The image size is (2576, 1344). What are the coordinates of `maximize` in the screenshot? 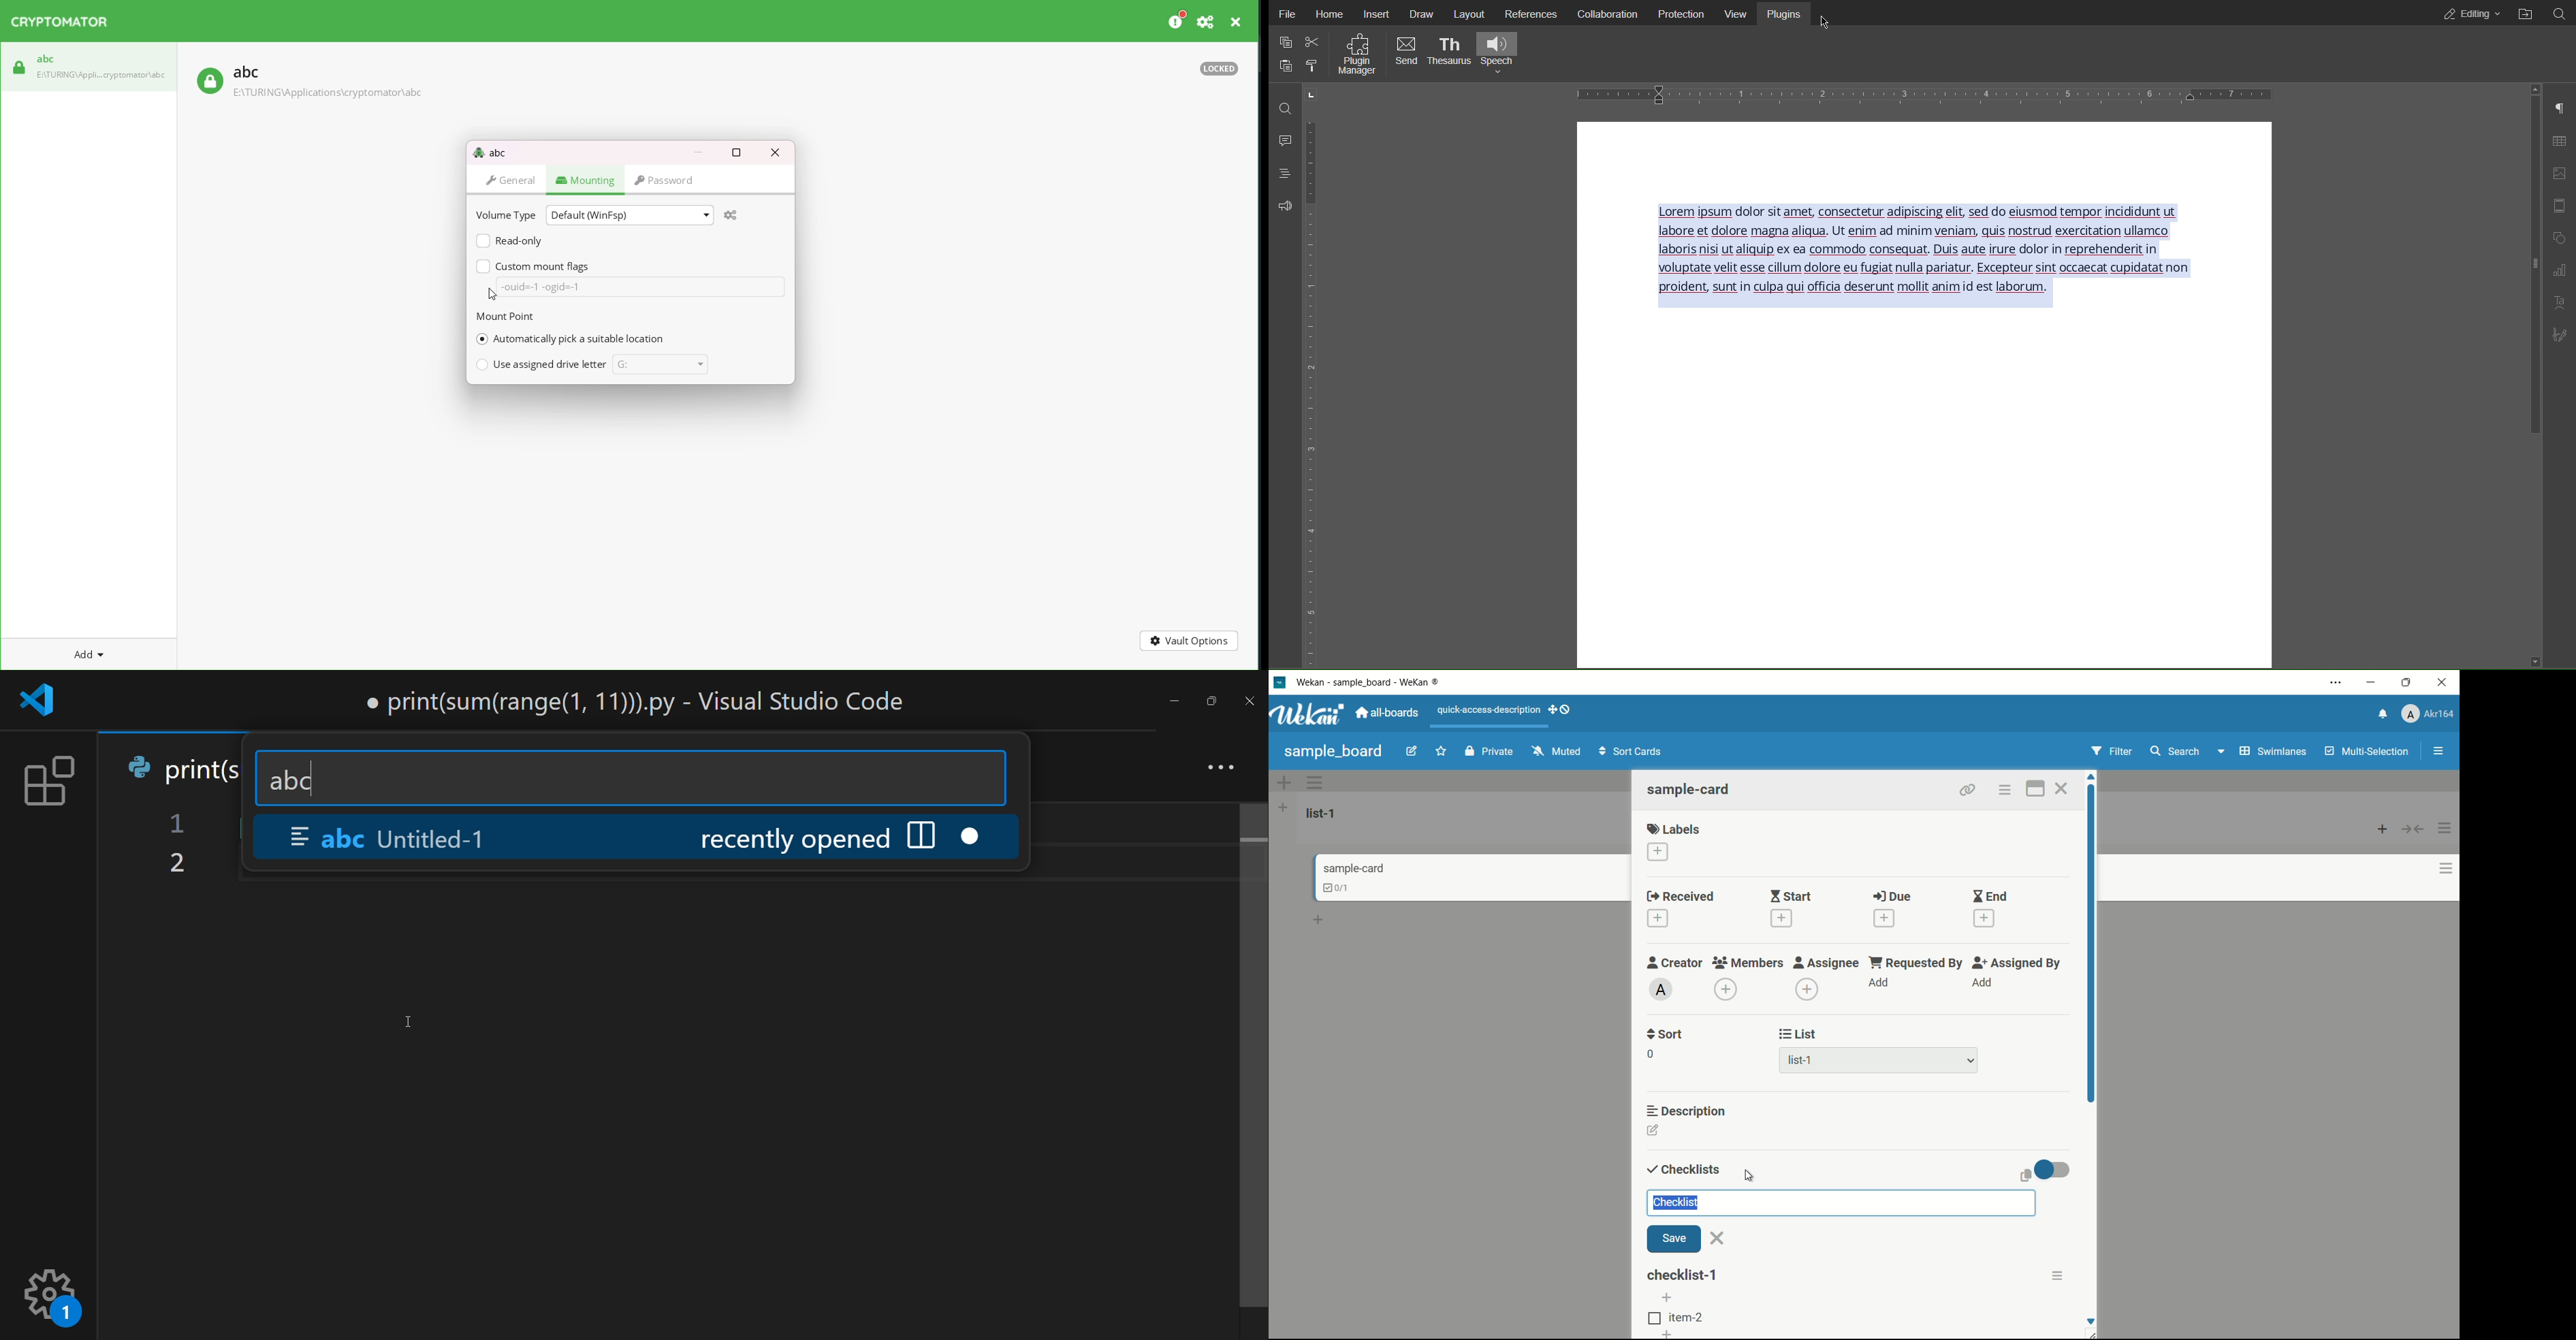 It's located at (2408, 683).